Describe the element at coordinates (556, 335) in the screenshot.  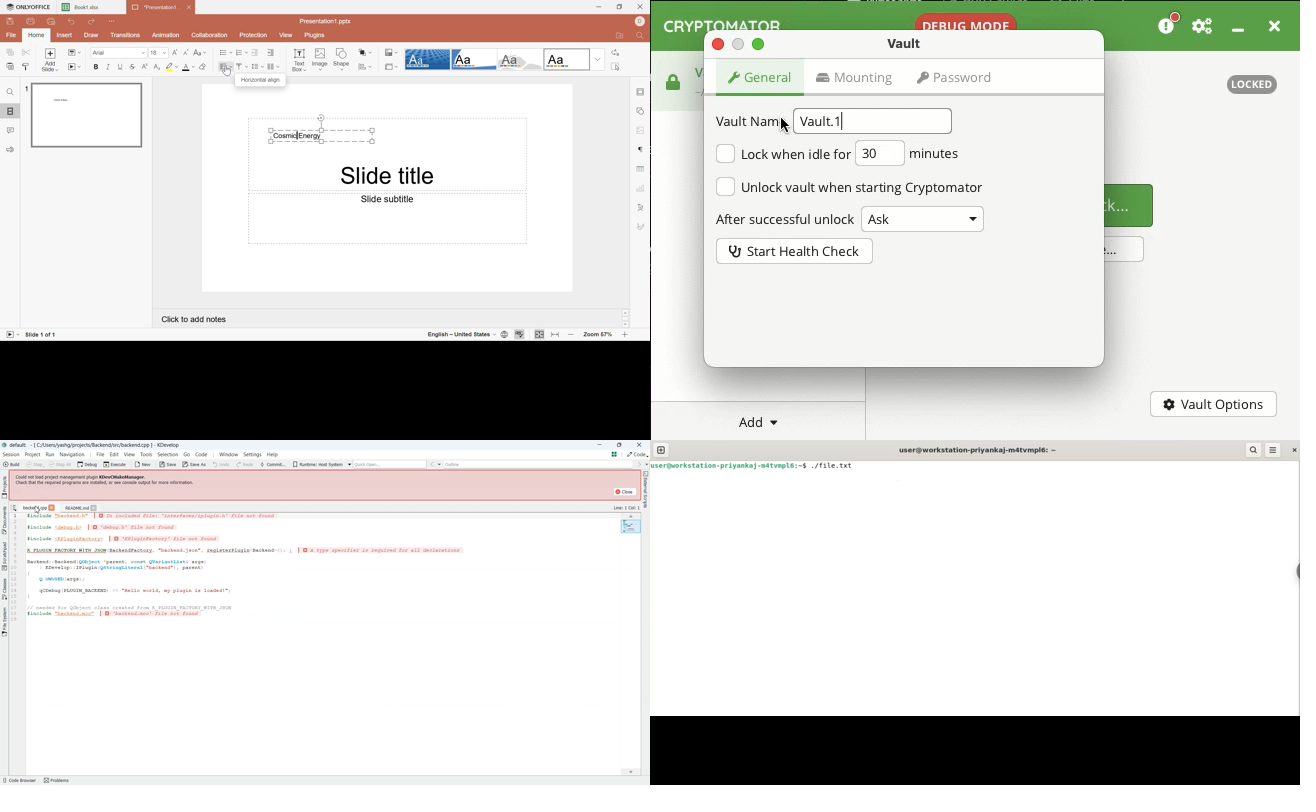
I see `Fit to width` at that location.